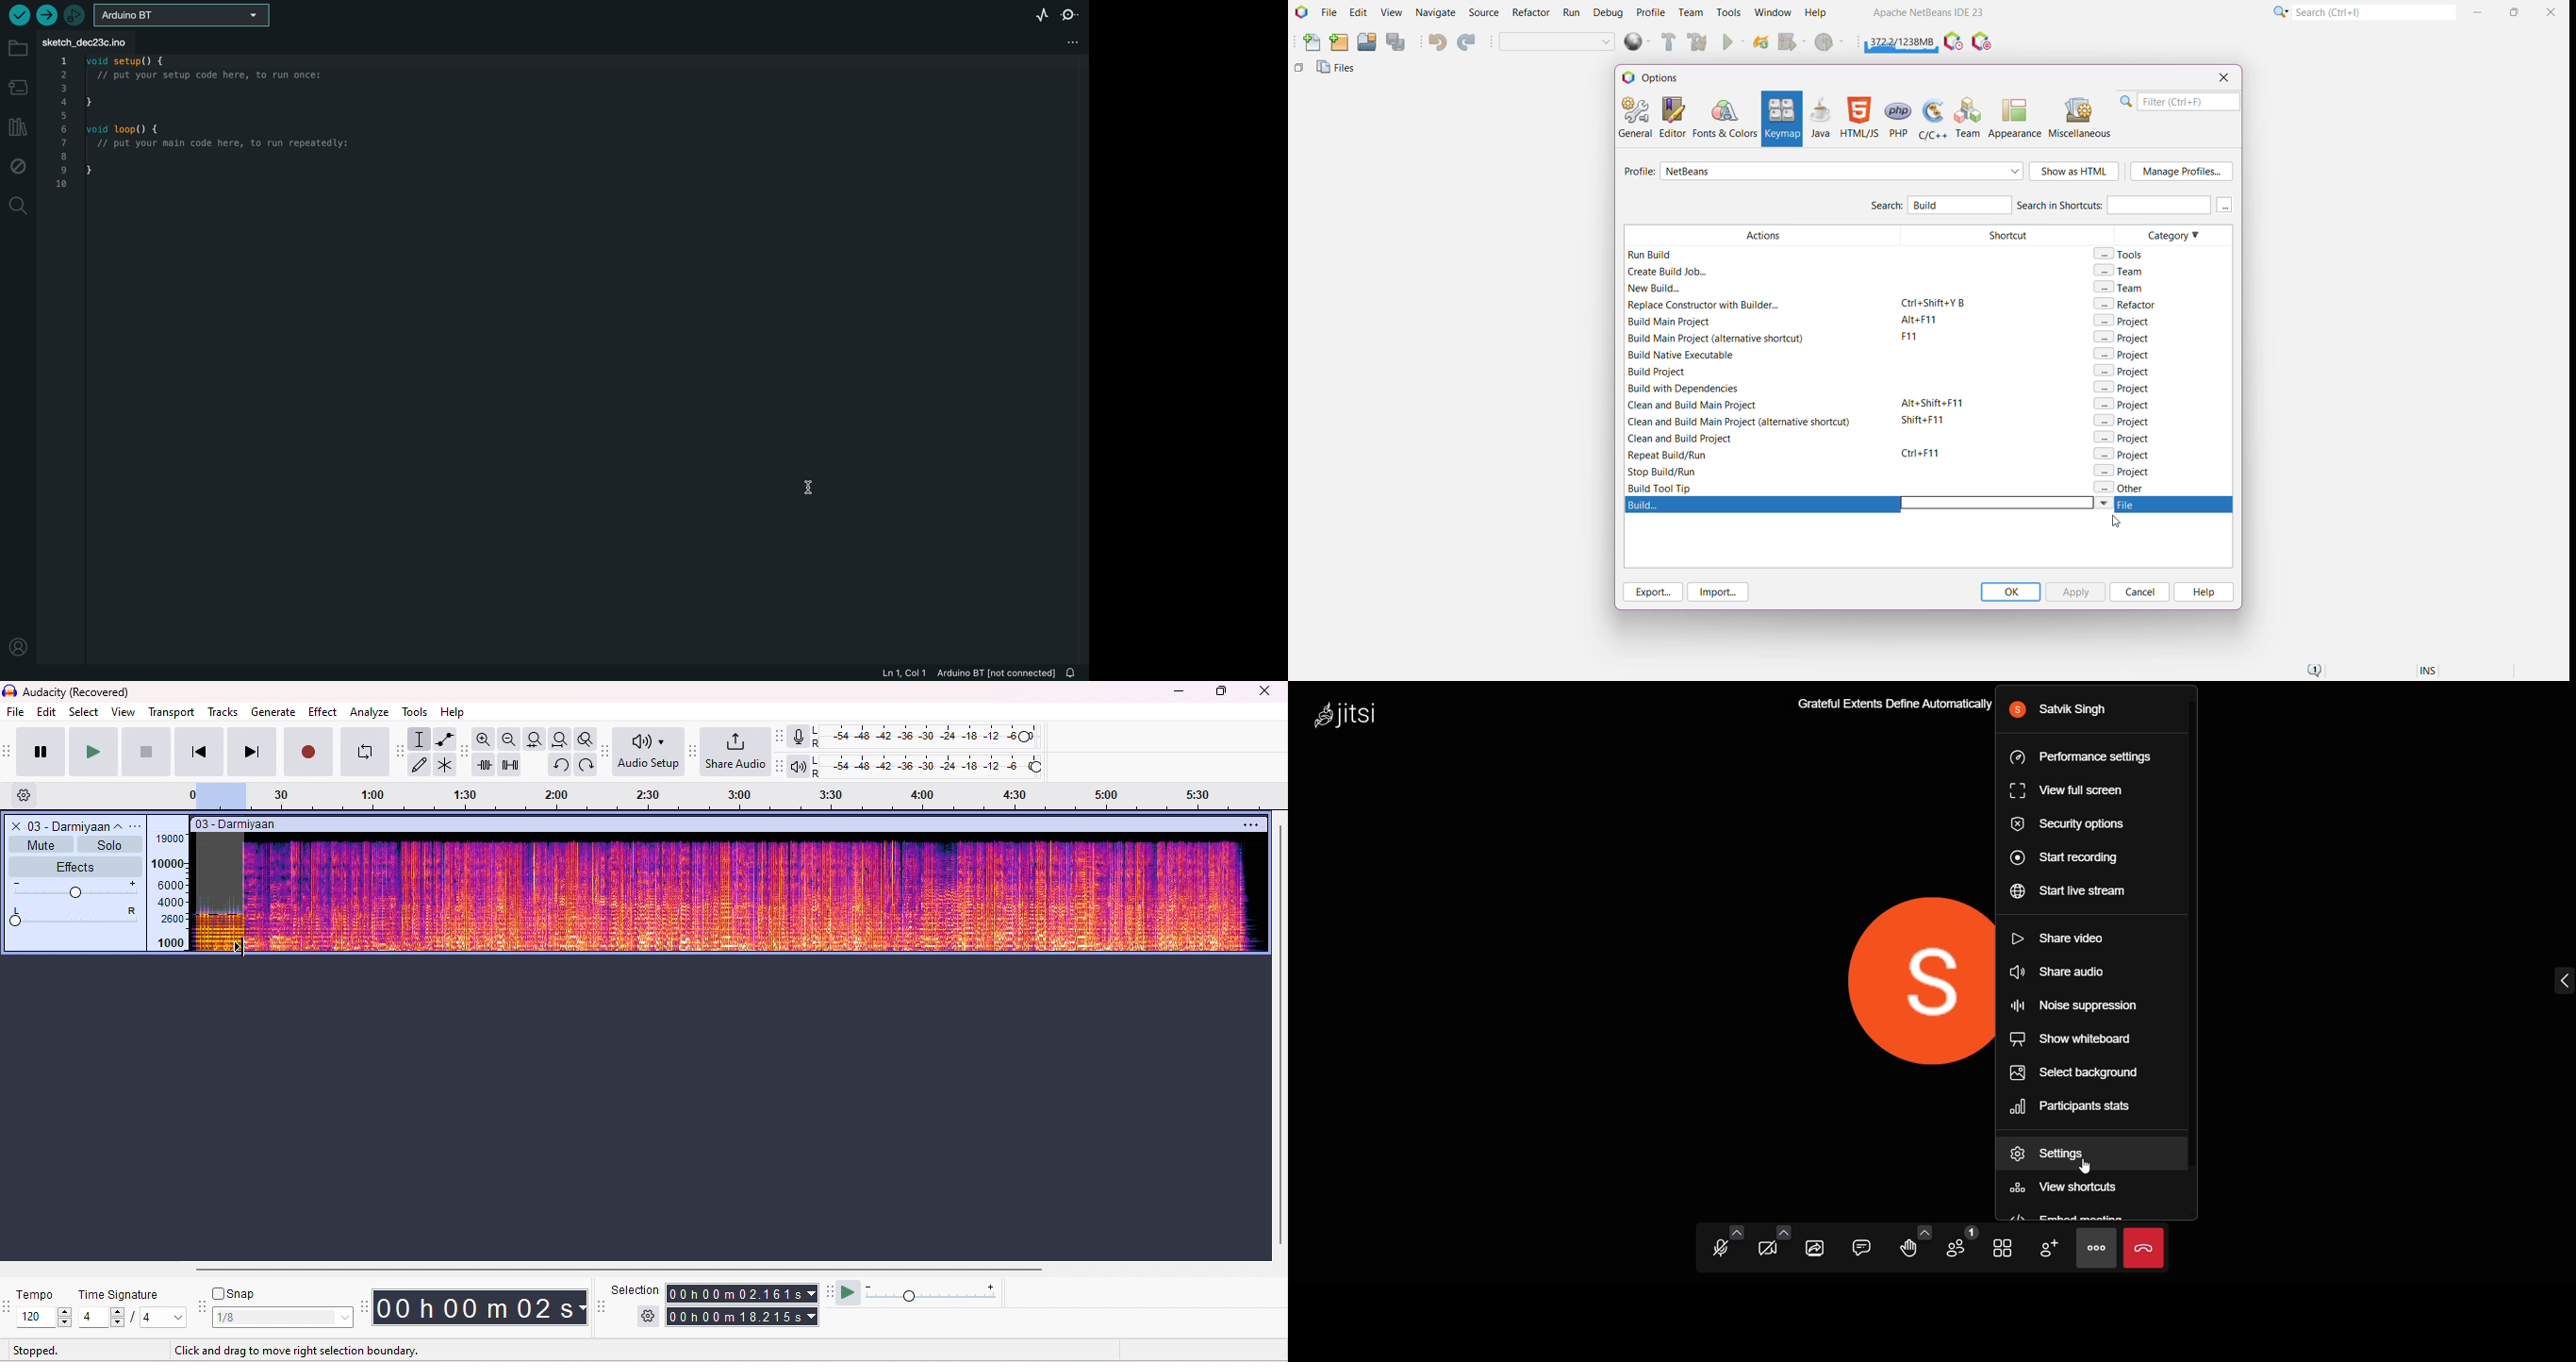 This screenshot has width=2576, height=1372. What do you see at coordinates (1263, 692) in the screenshot?
I see `close` at bounding box center [1263, 692].